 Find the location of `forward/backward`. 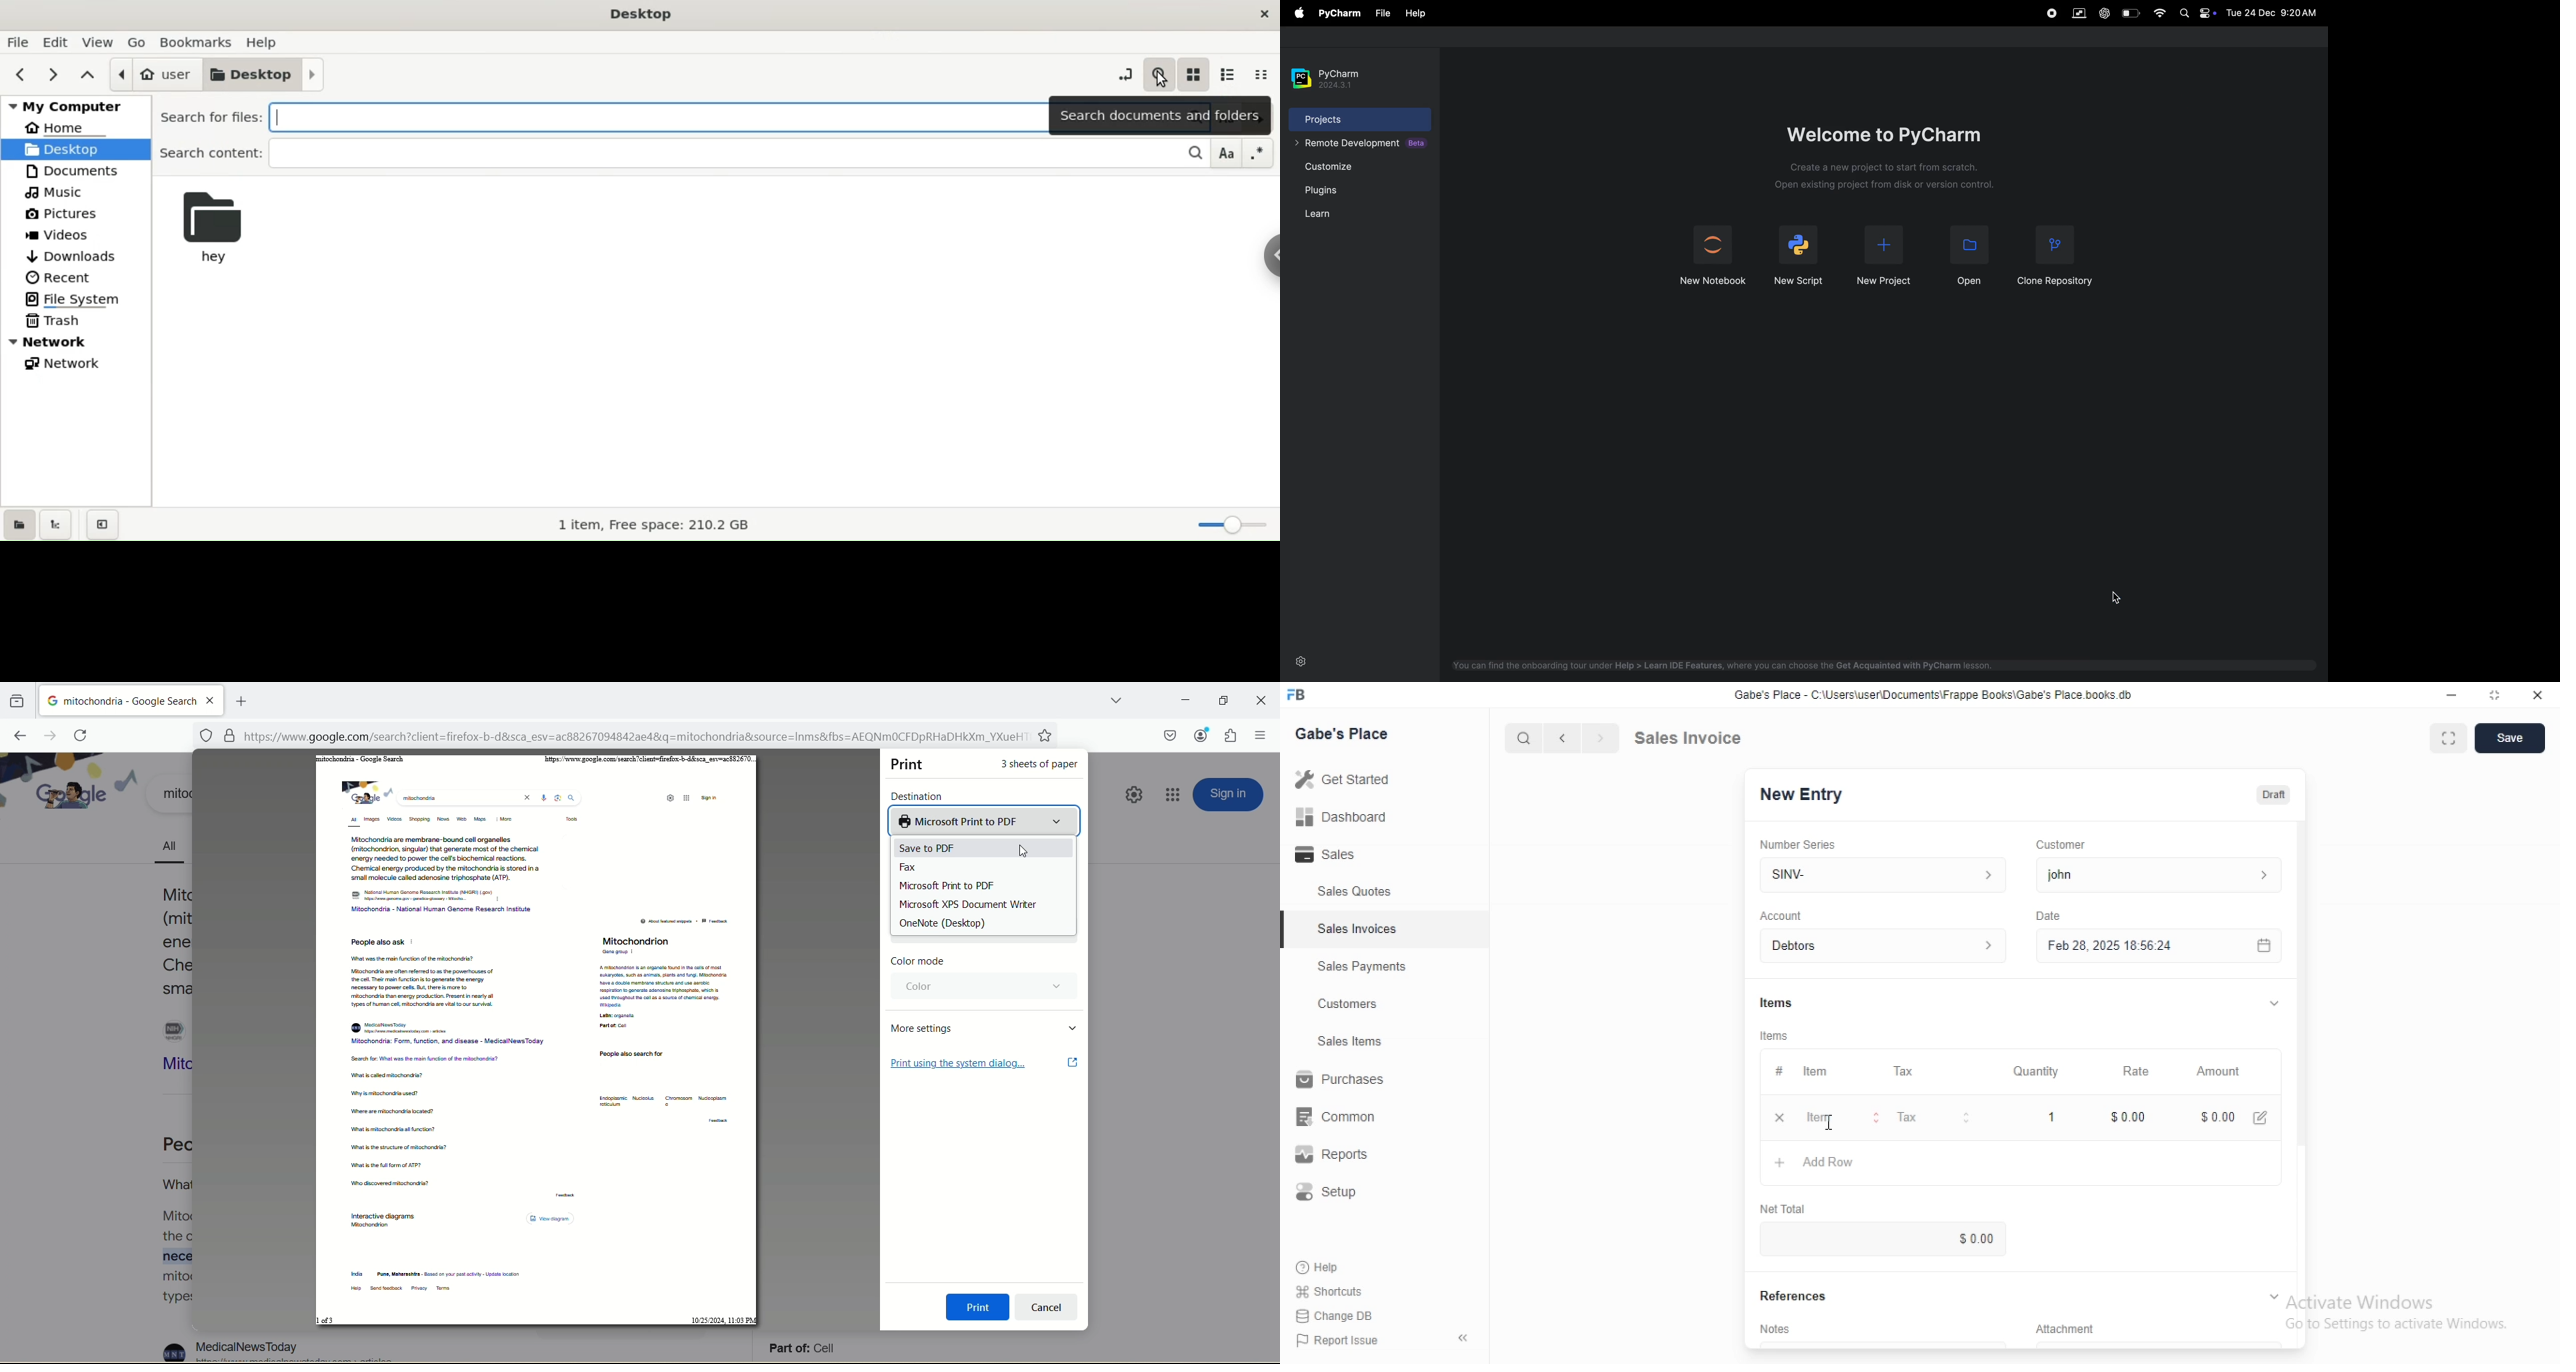

forward/backward is located at coordinates (1580, 738).